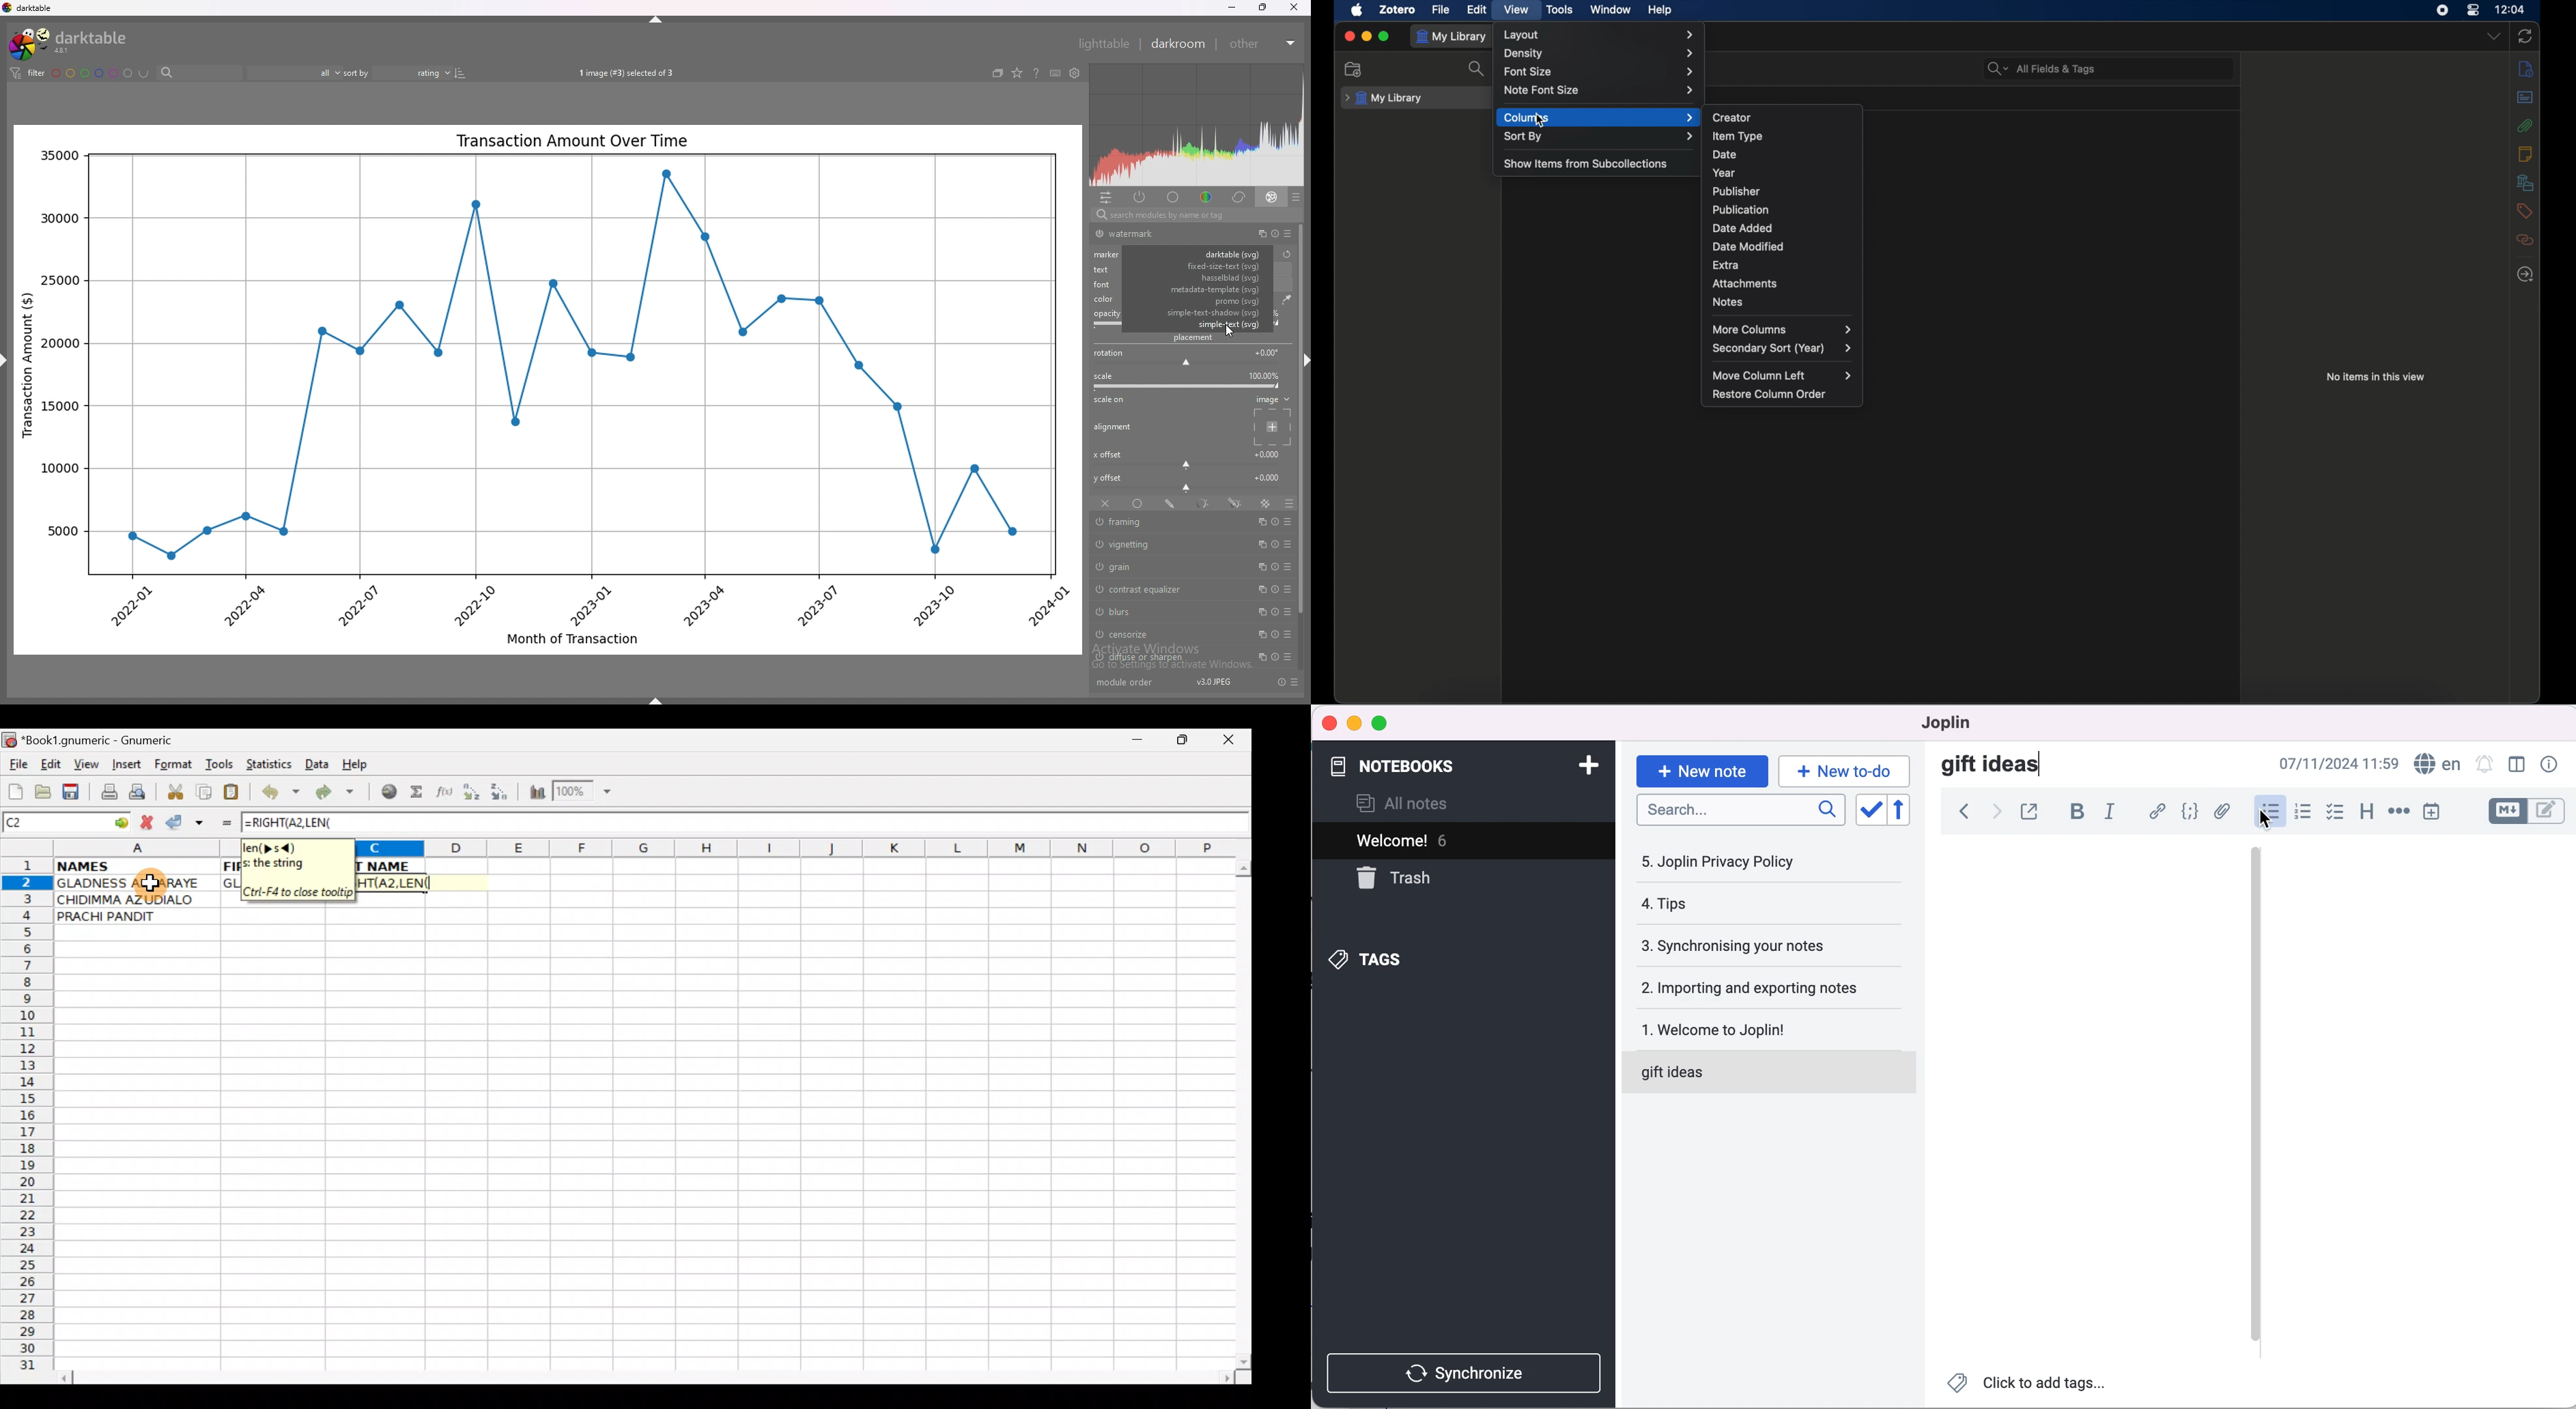 This screenshot has height=1428, width=2576. I want to click on importing and exporting notes, so click(1765, 987).